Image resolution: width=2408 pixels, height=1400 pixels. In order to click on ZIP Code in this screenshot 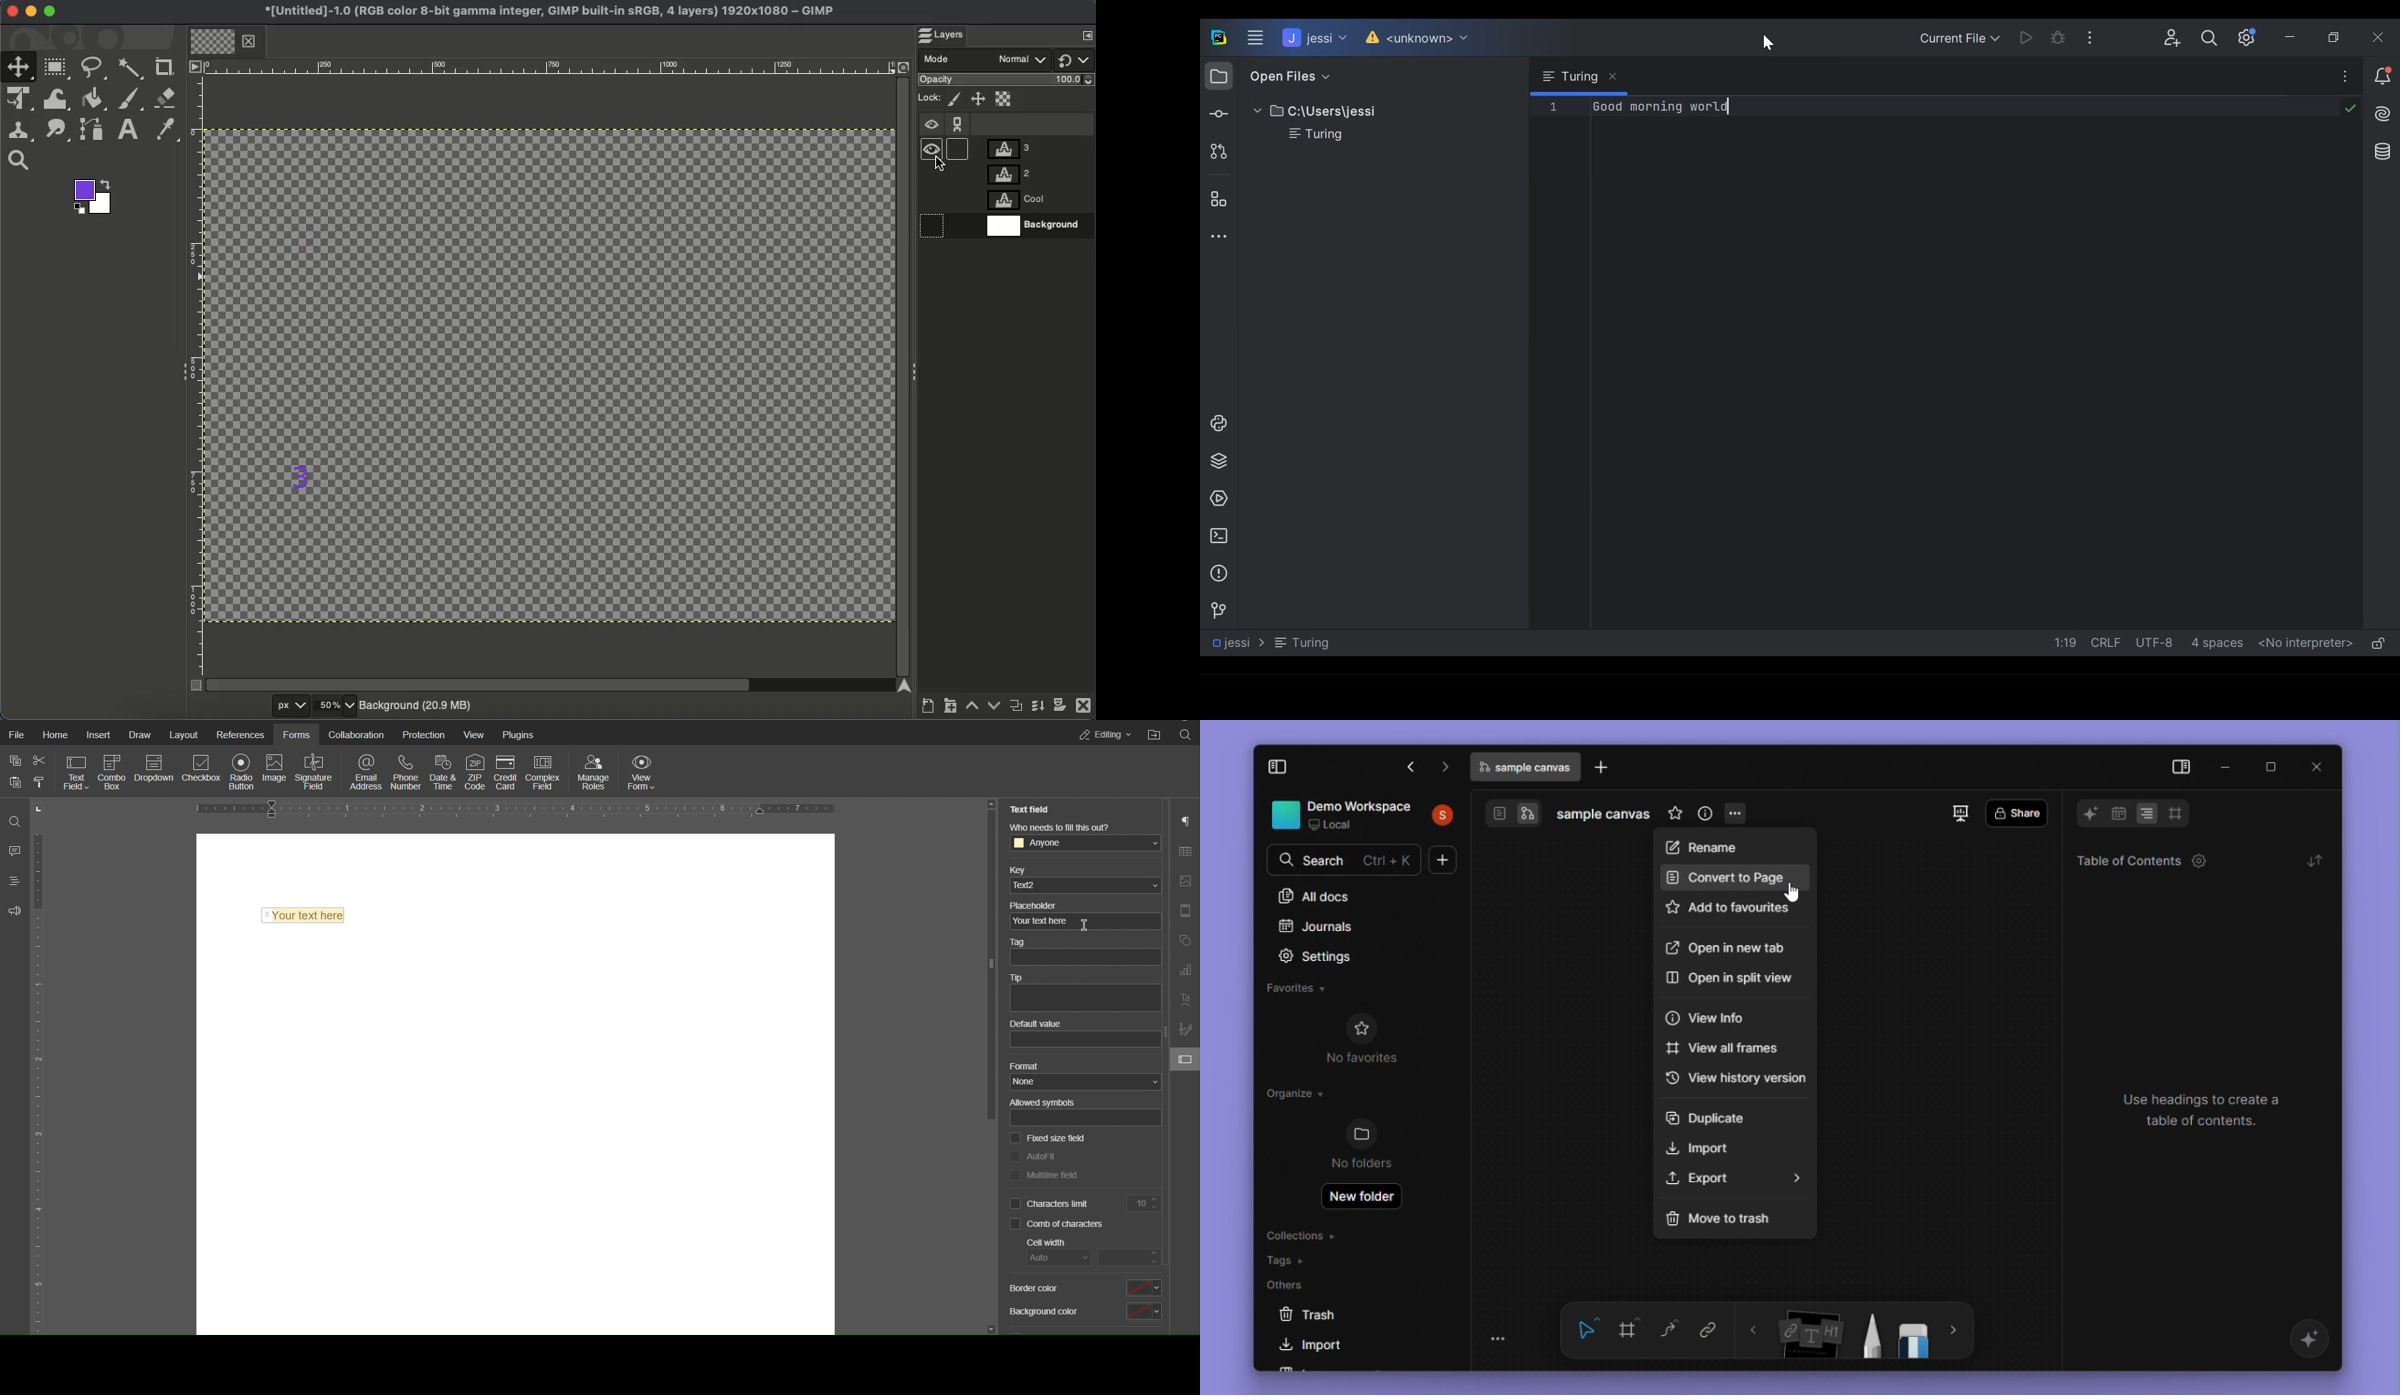, I will do `click(475, 772)`.